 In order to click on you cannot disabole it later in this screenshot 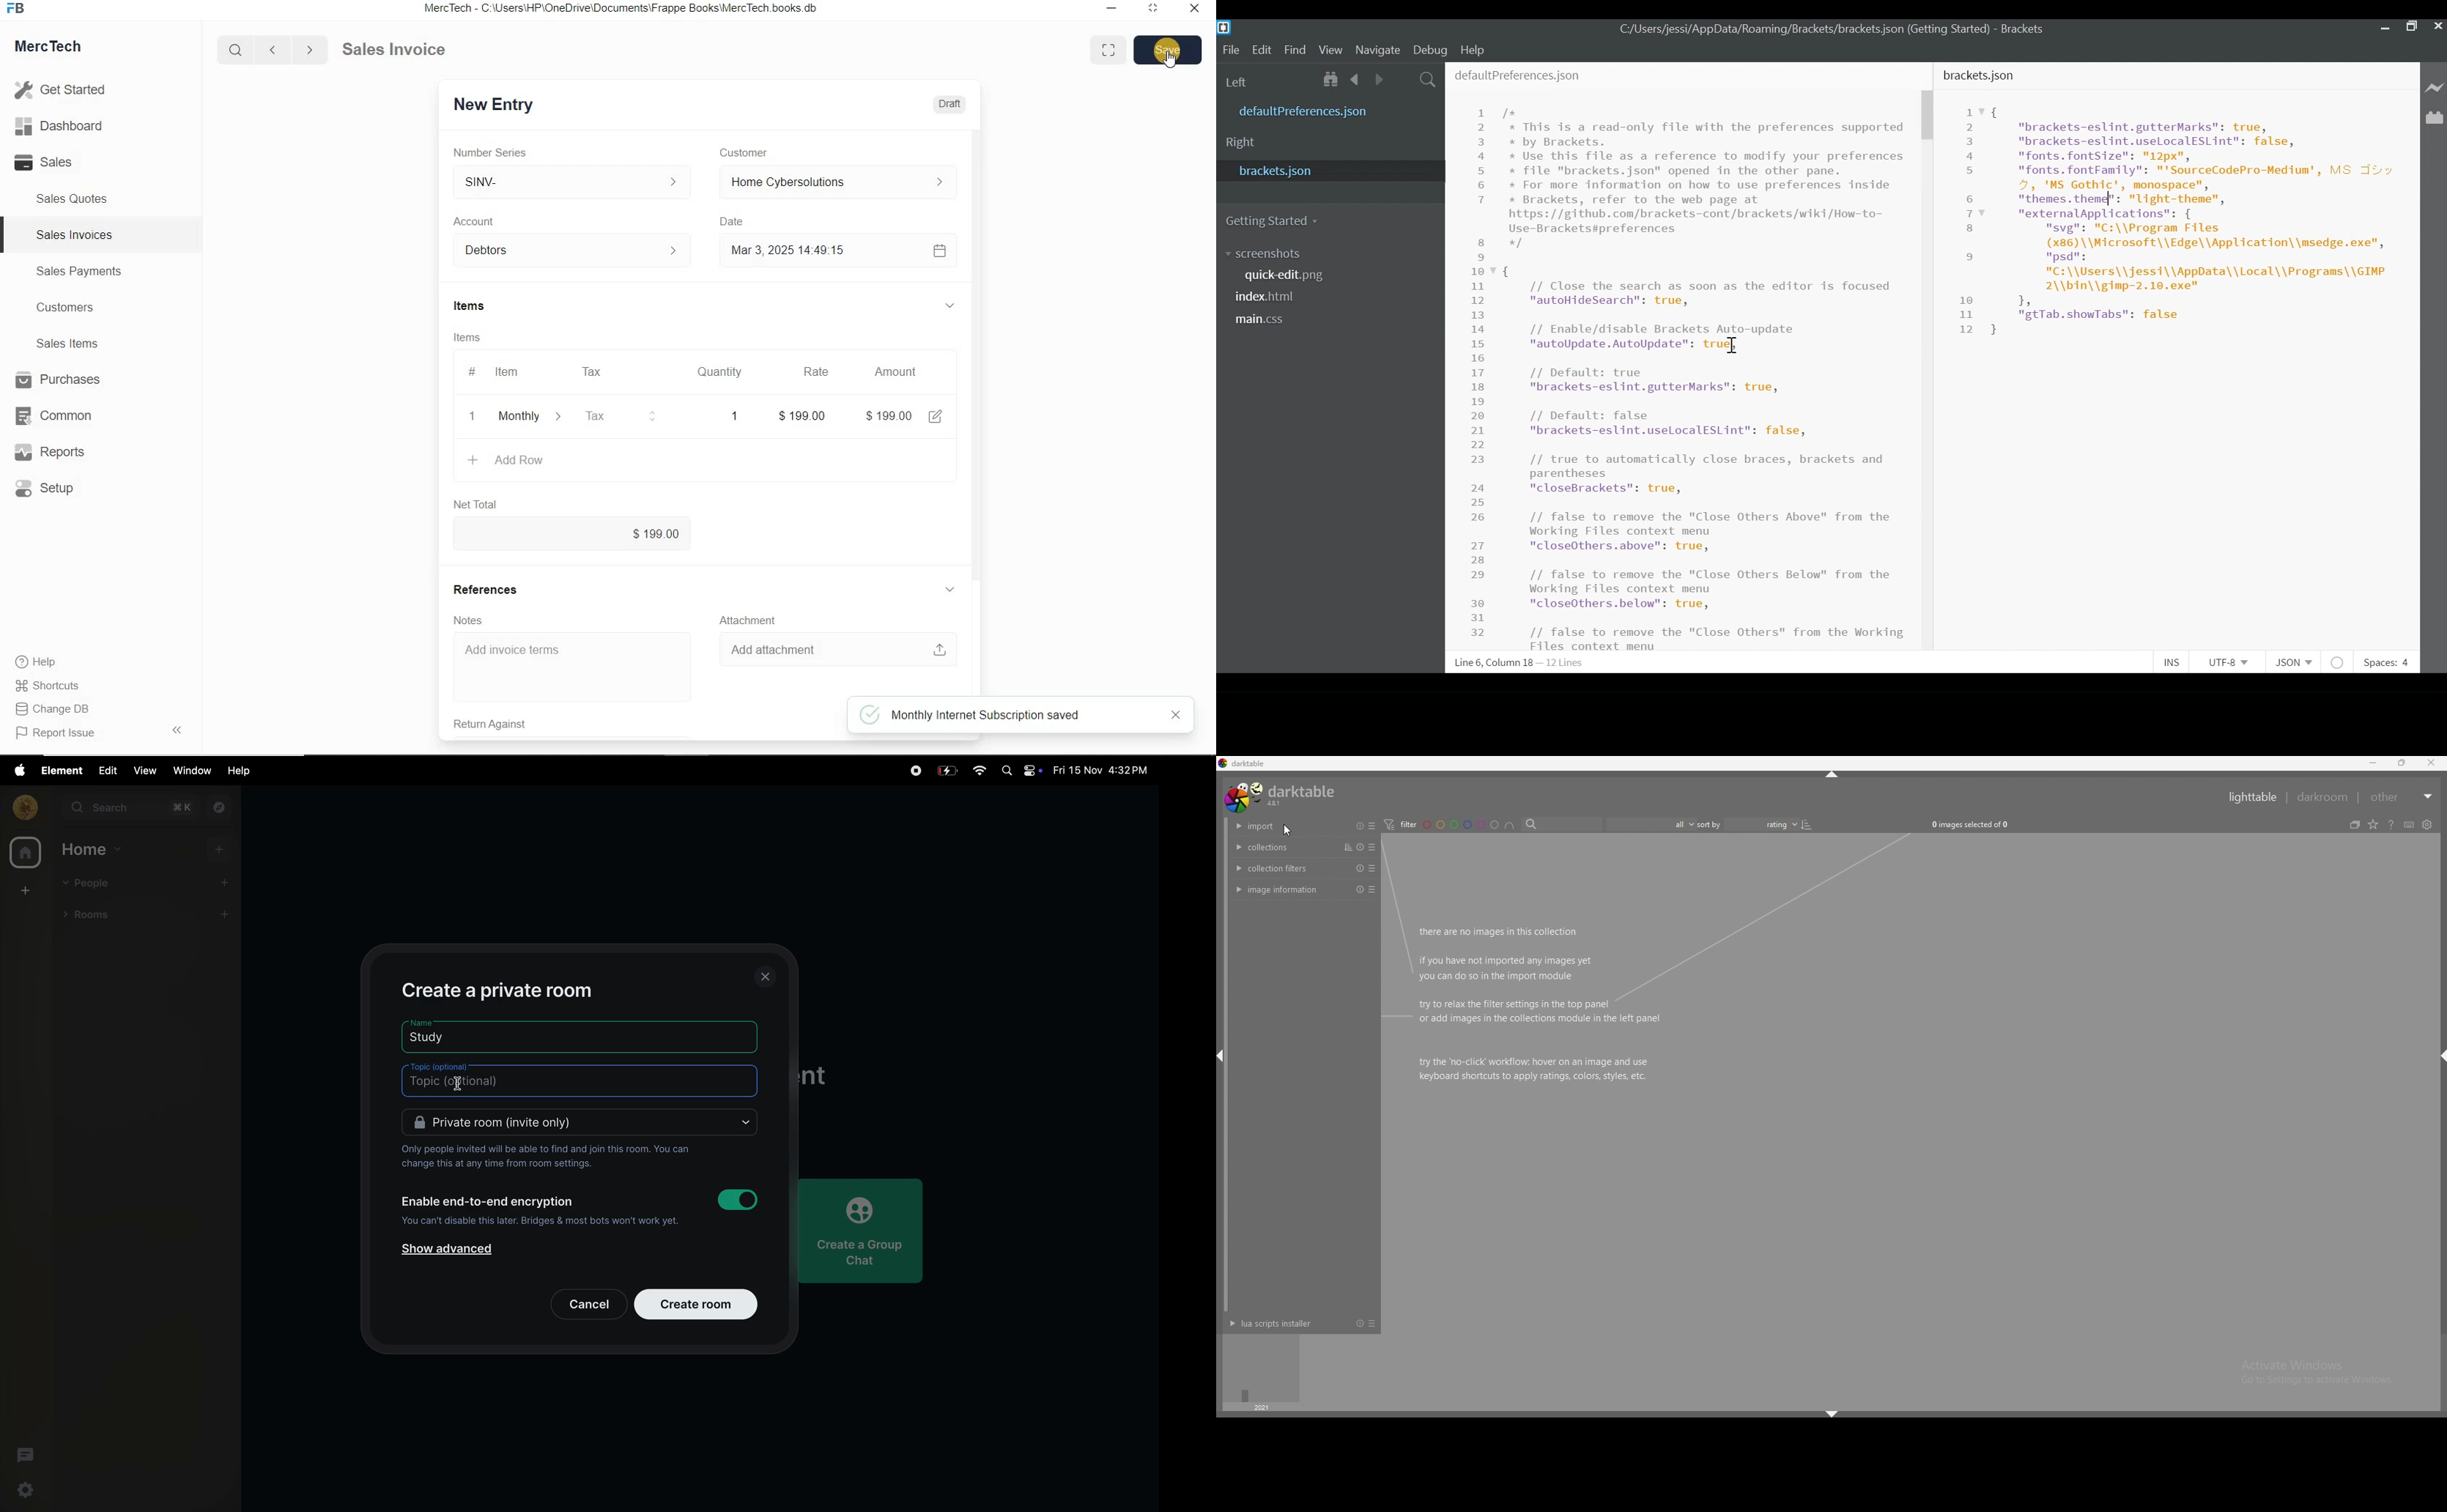, I will do `click(539, 1223)`.